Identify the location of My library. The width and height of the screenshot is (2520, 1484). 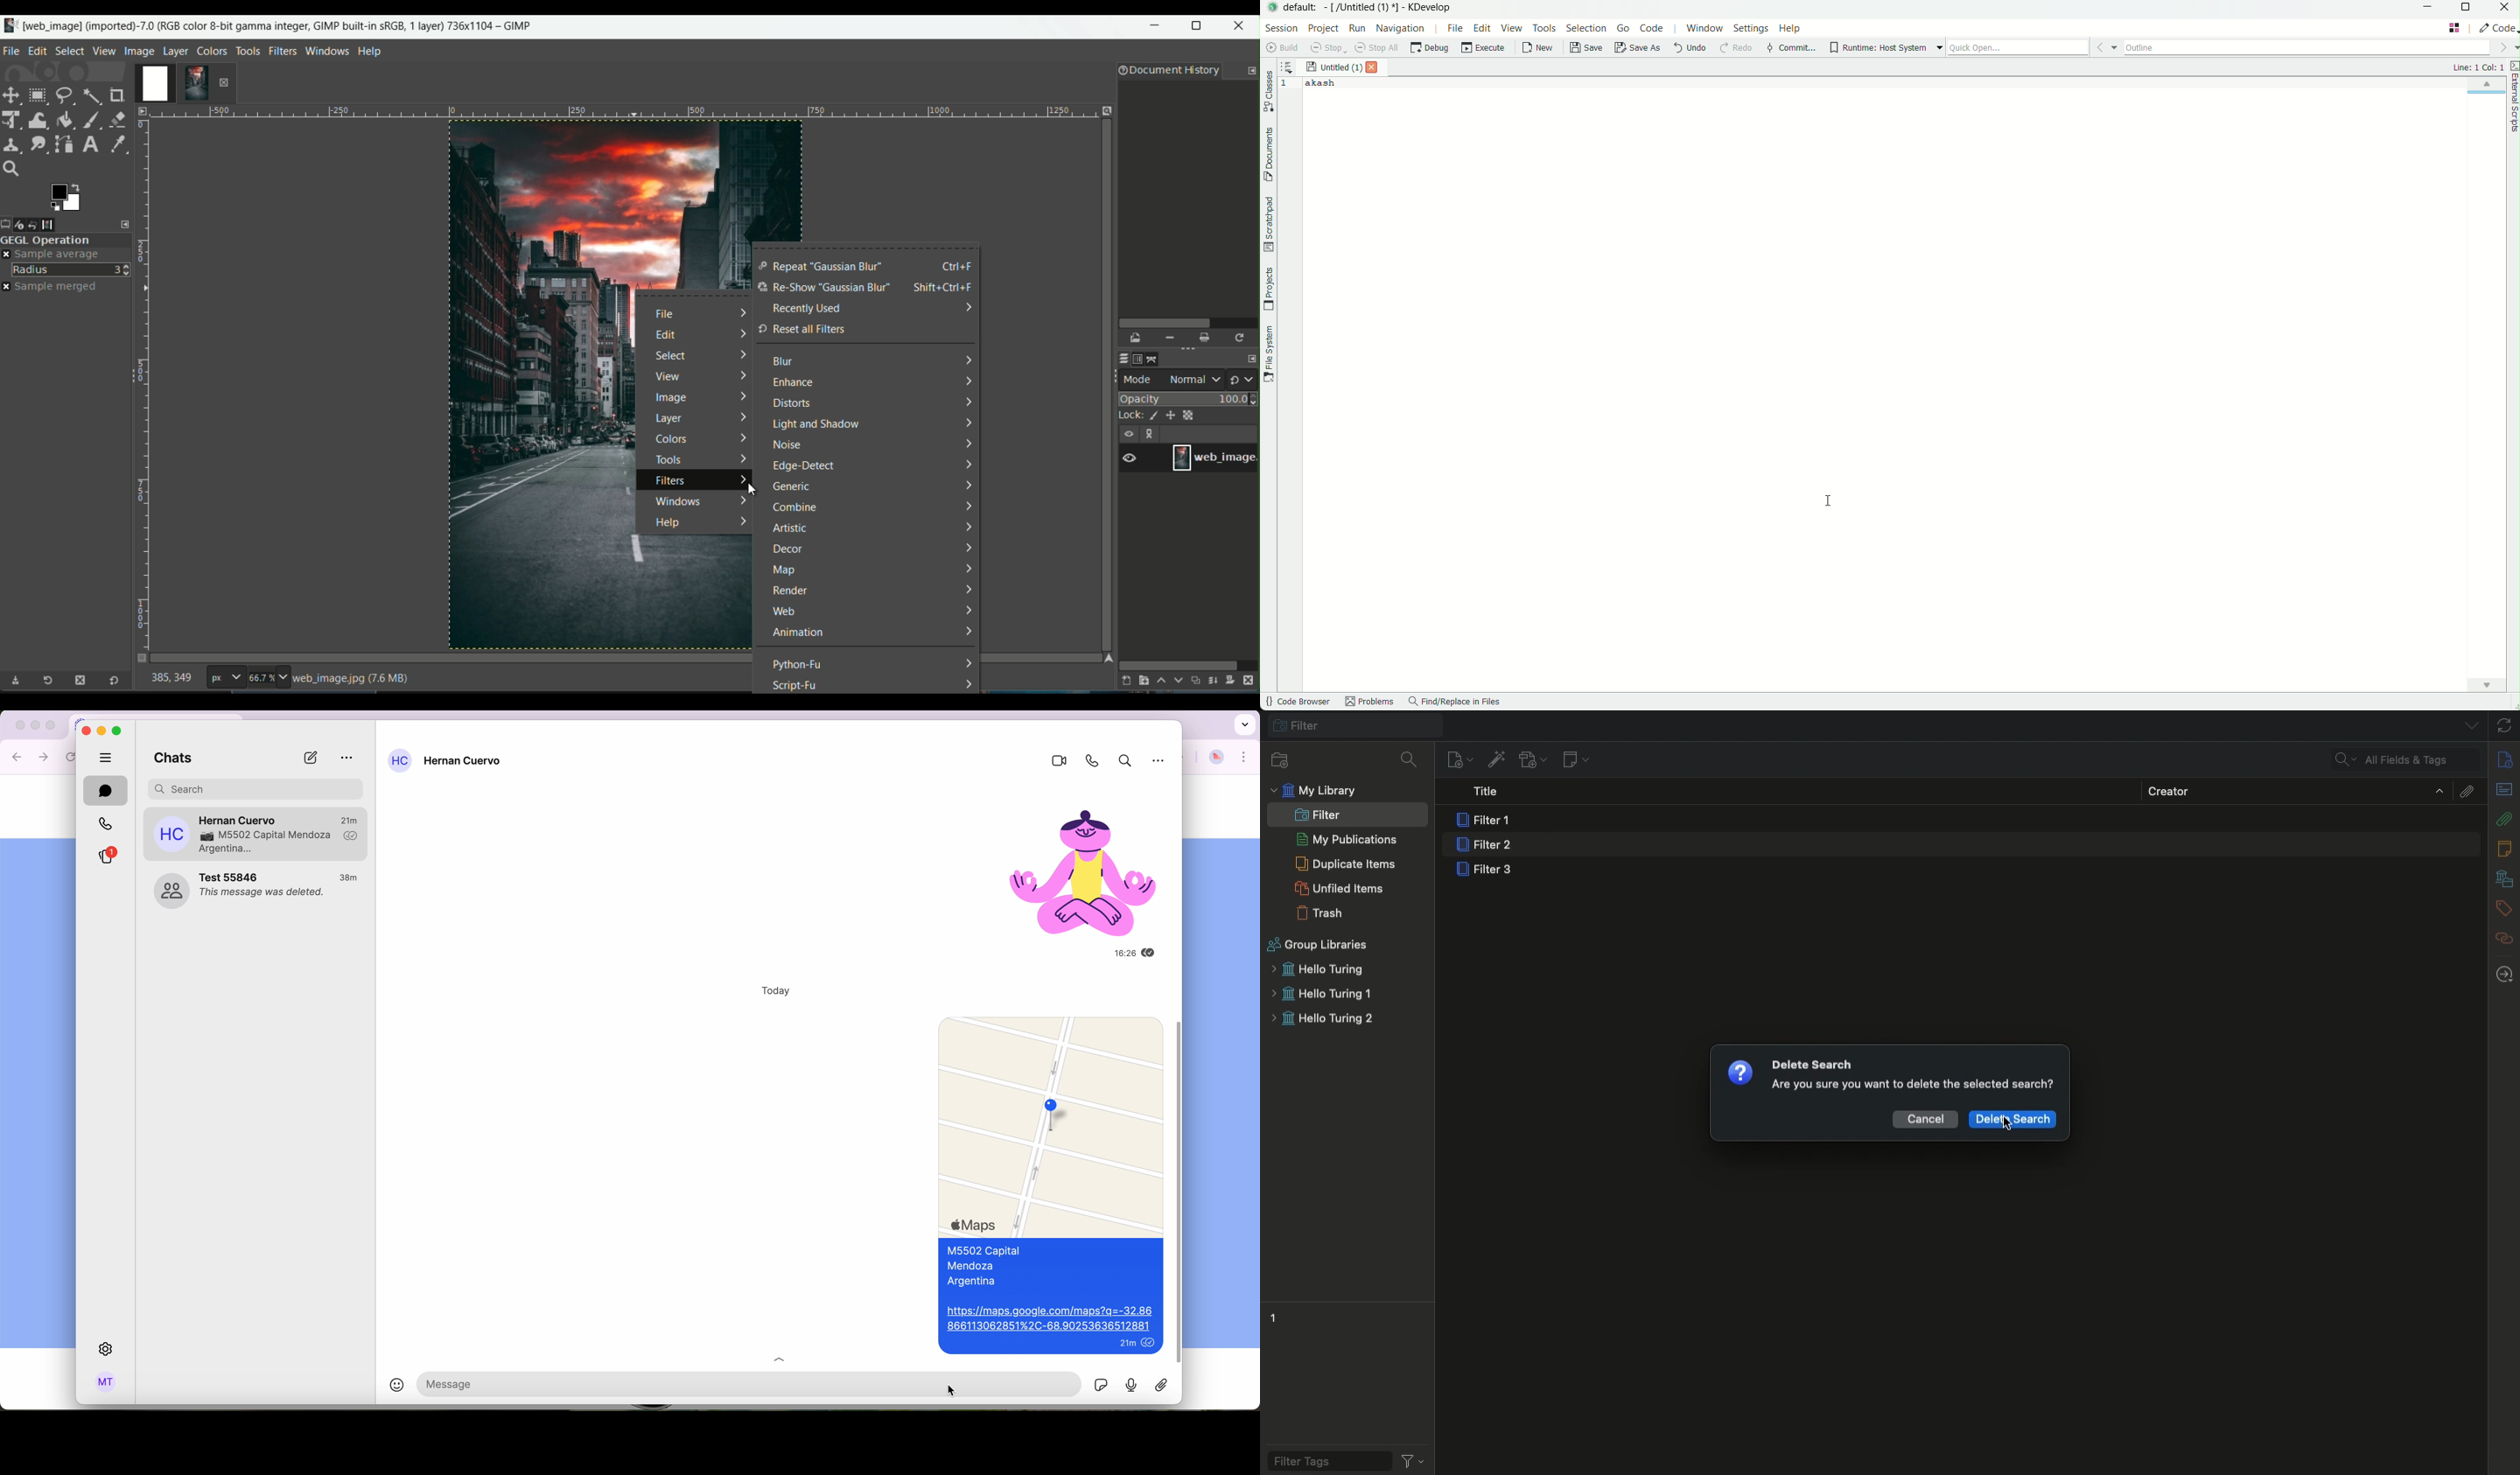
(1354, 725).